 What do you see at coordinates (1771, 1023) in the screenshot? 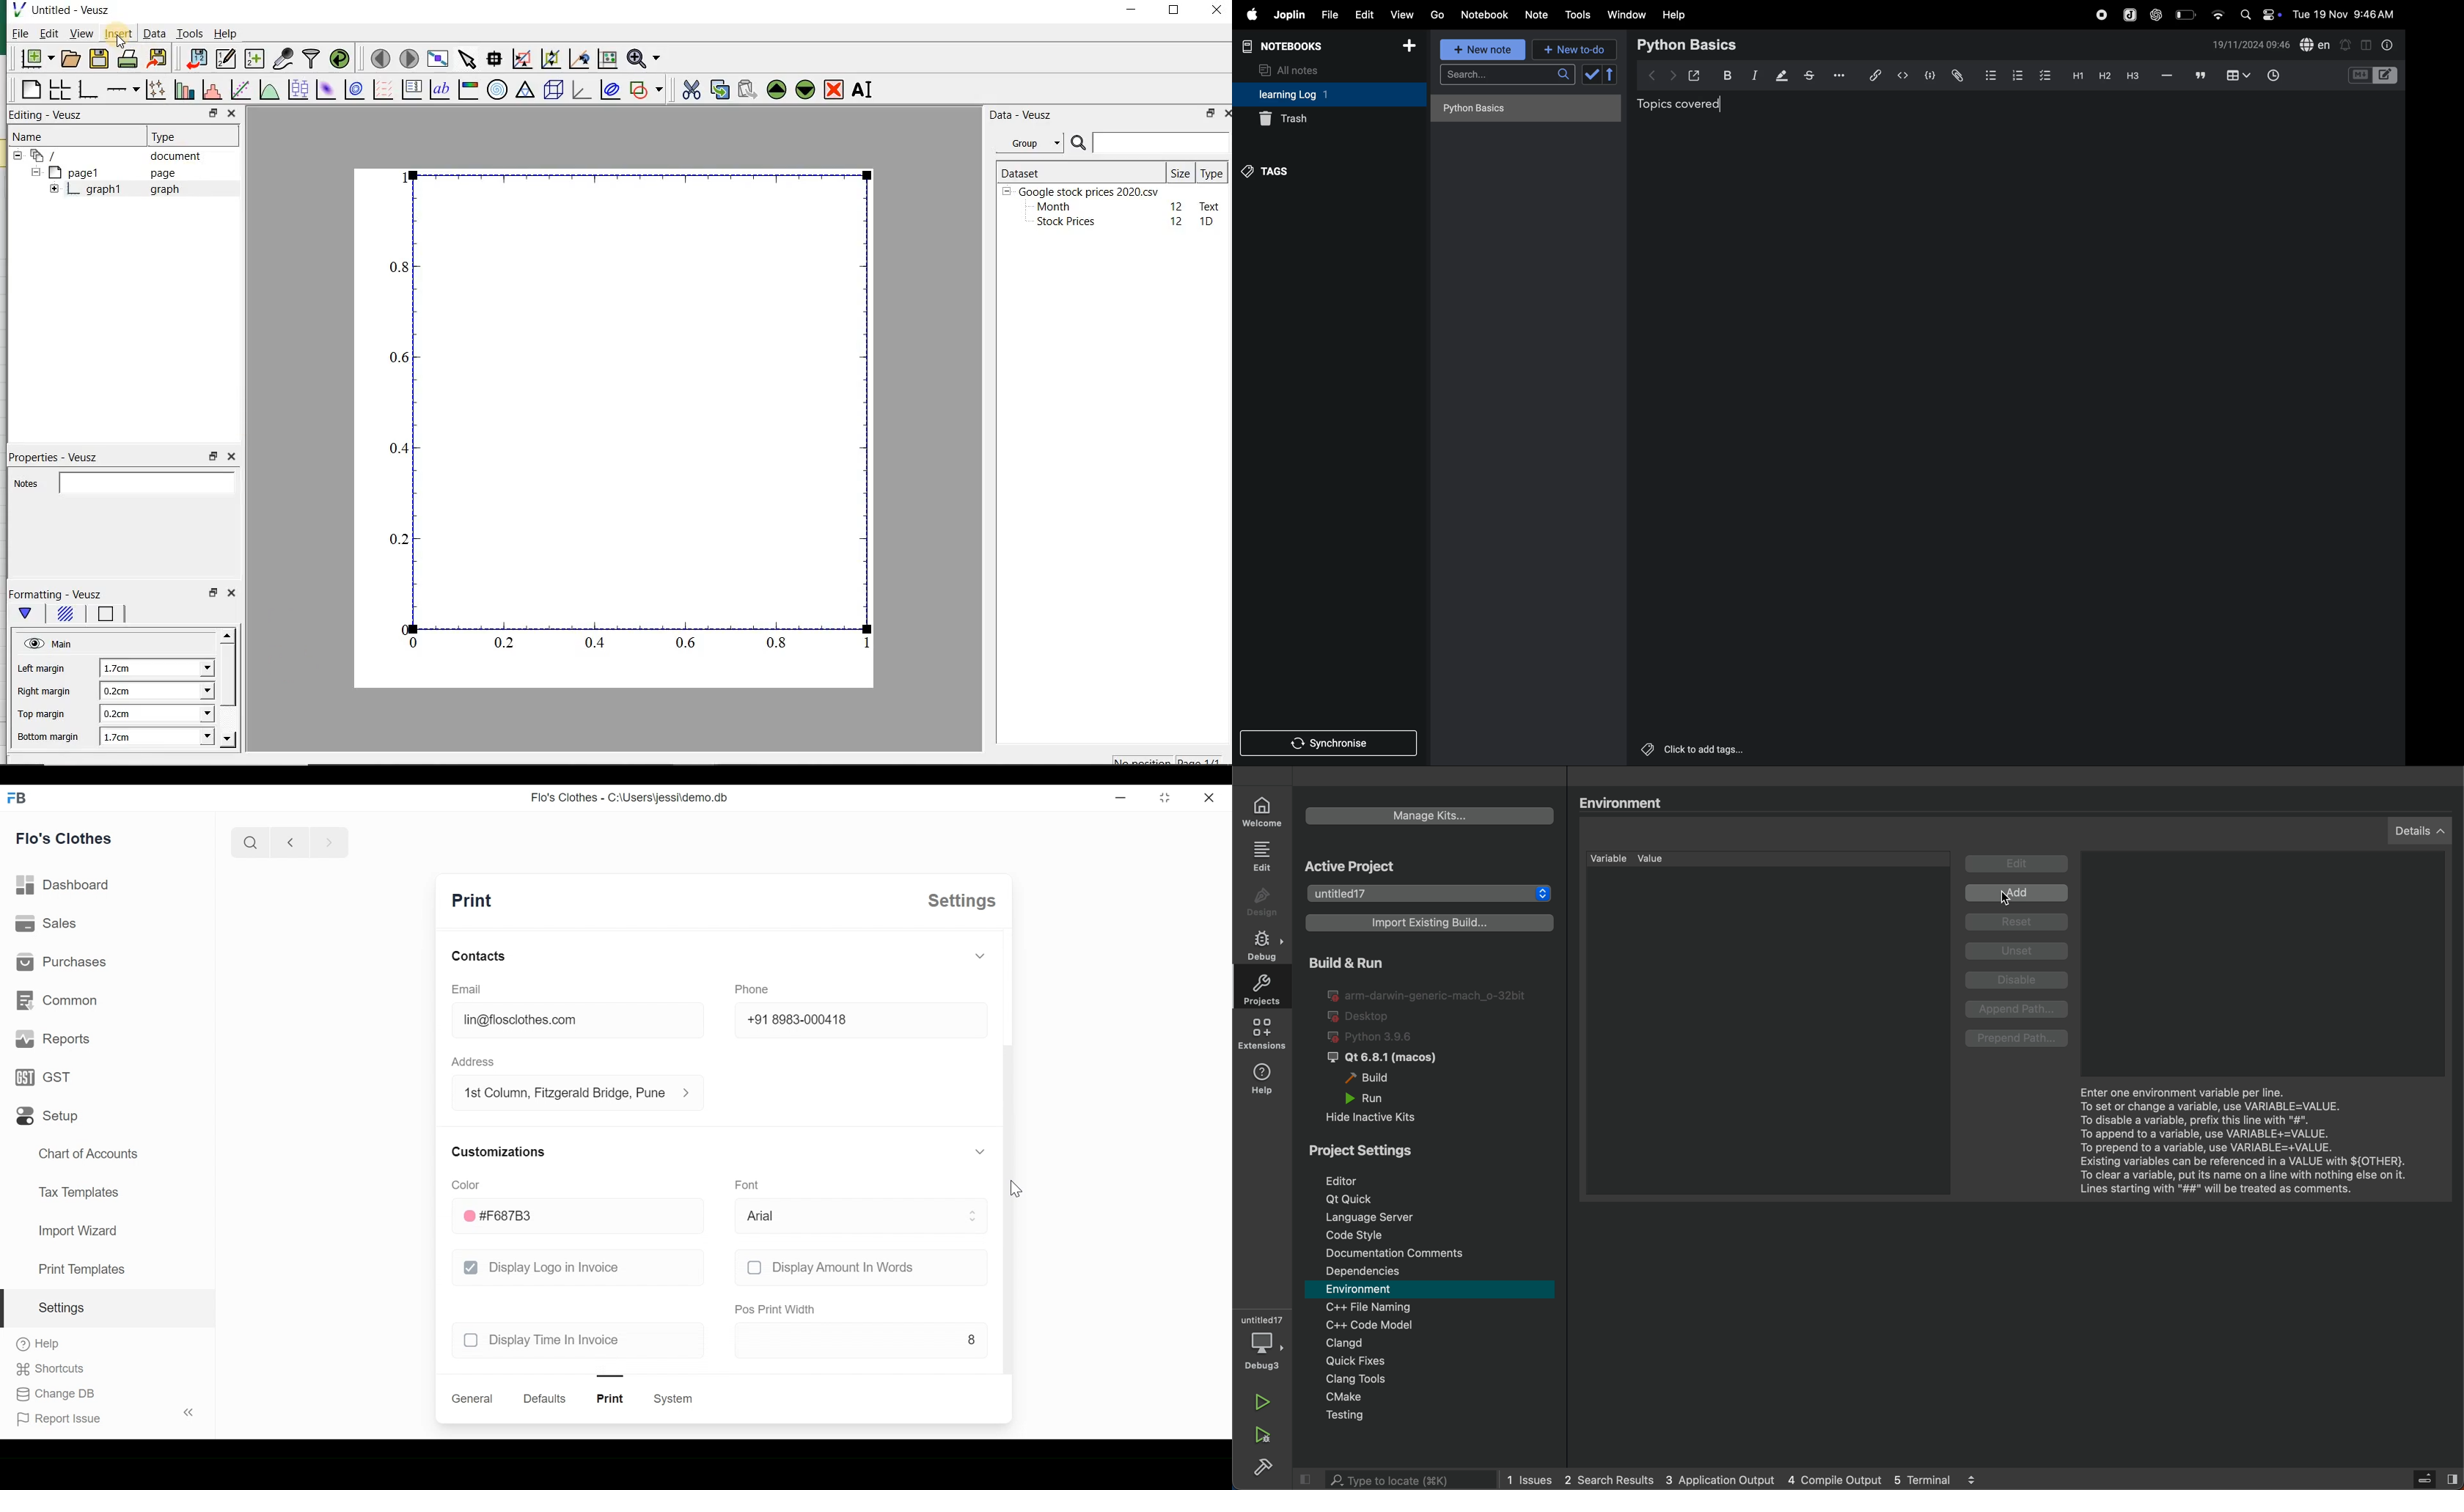
I see `variable lists` at bounding box center [1771, 1023].